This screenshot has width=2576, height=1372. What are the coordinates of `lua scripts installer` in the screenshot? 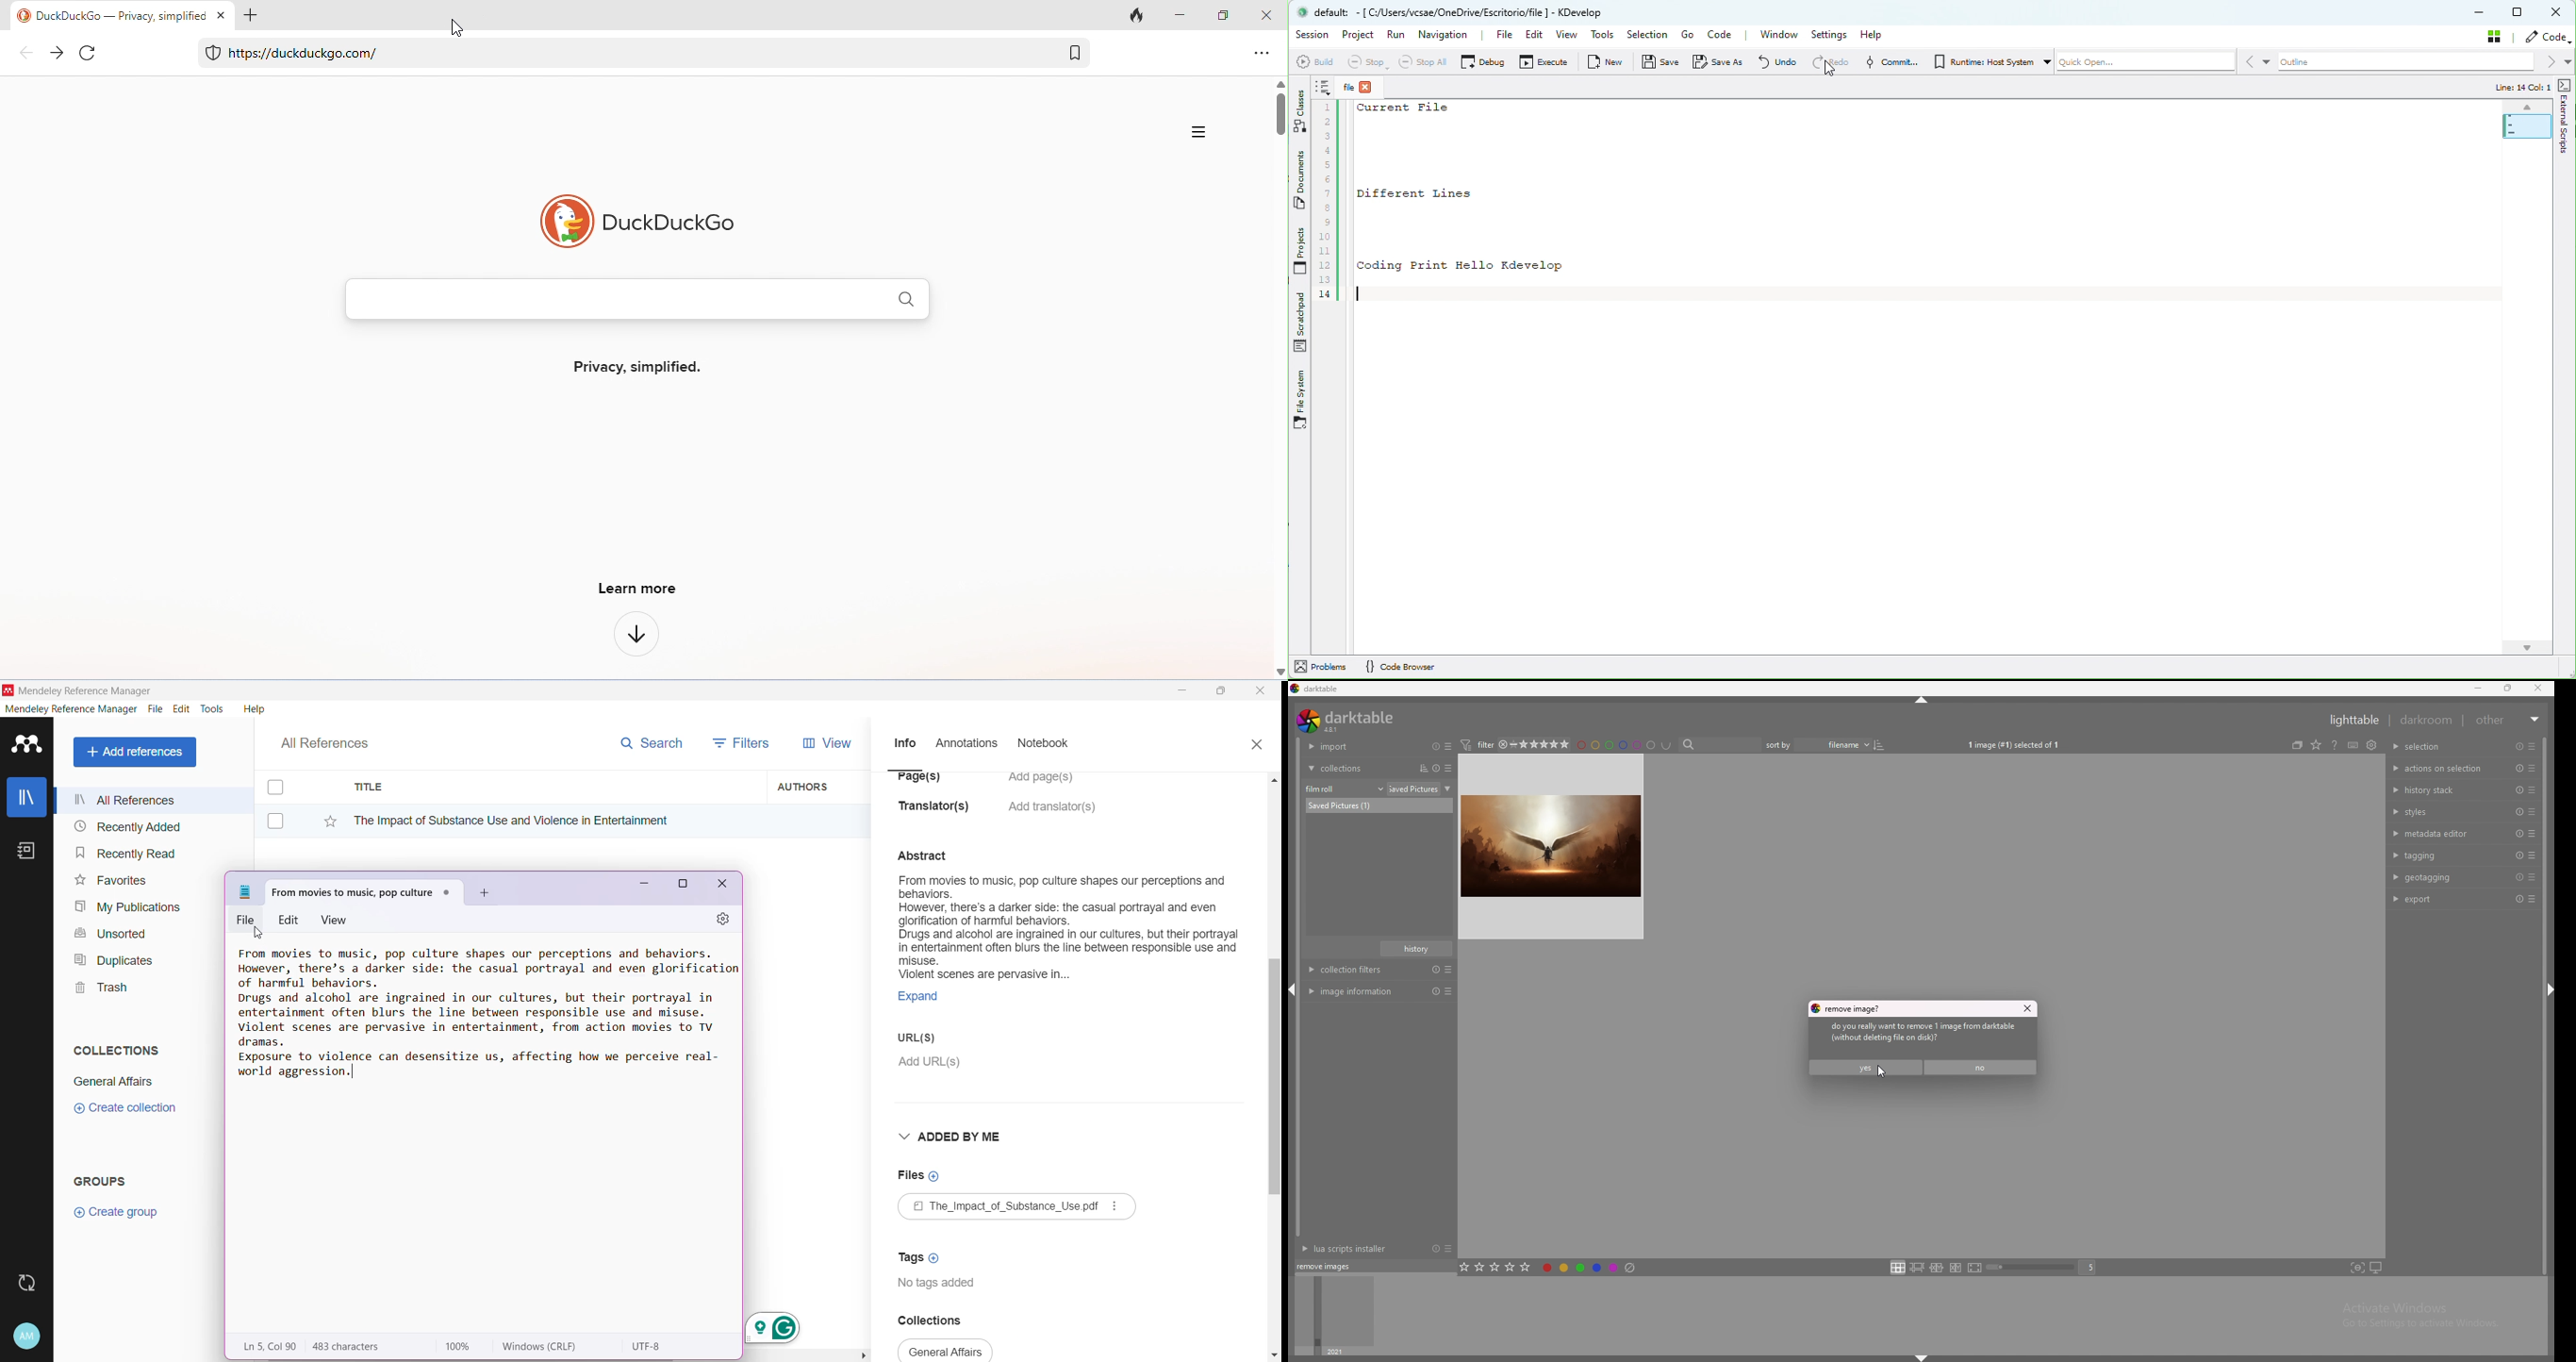 It's located at (1343, 1265).